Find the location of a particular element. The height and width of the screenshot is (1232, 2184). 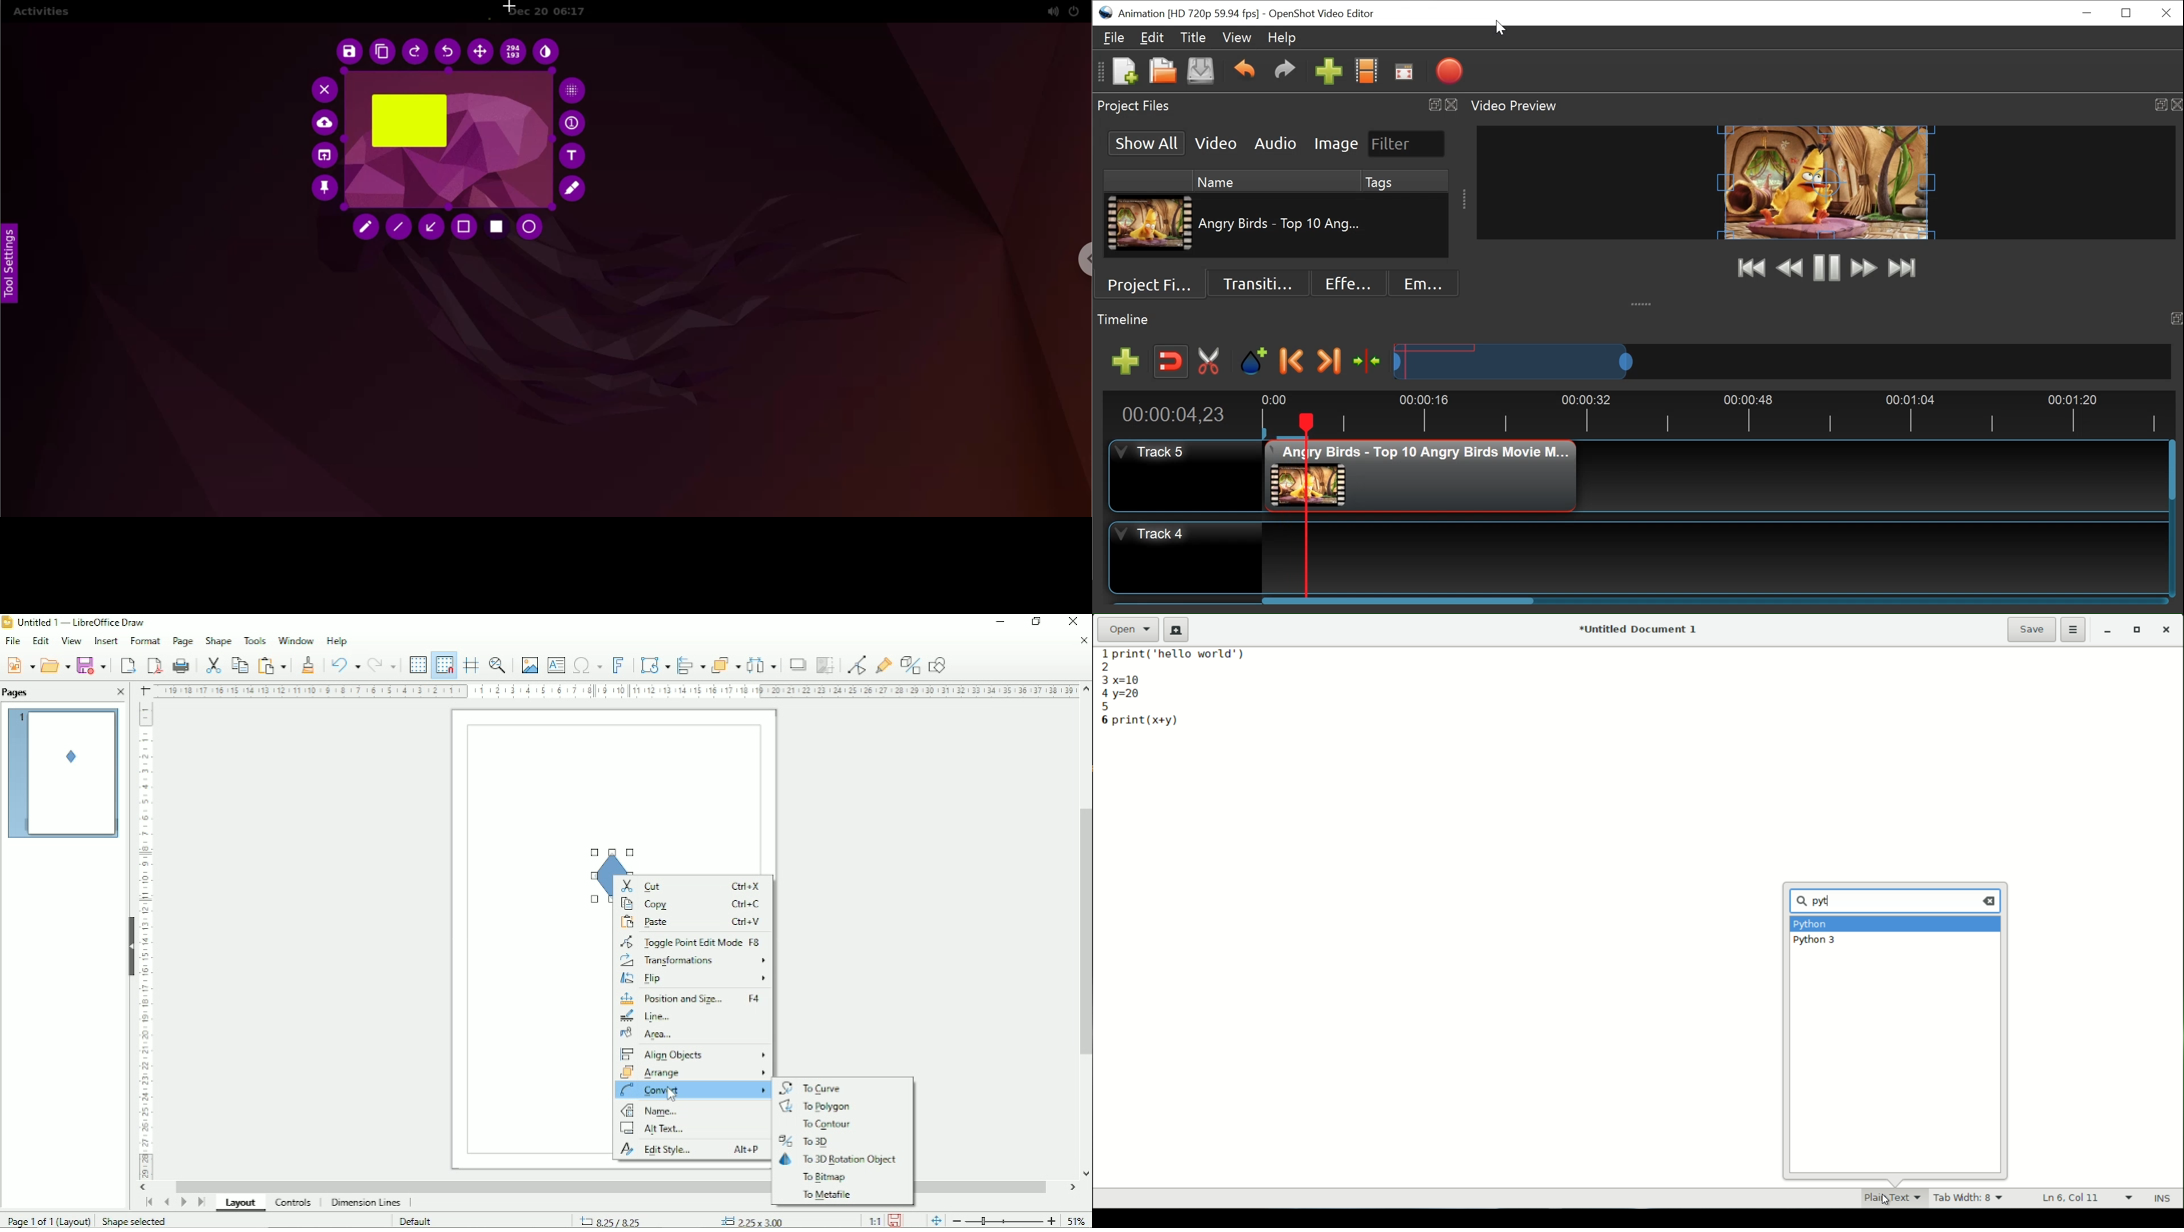

Page 1 of 1 (Layout) is located at coordinates (47, 1219).